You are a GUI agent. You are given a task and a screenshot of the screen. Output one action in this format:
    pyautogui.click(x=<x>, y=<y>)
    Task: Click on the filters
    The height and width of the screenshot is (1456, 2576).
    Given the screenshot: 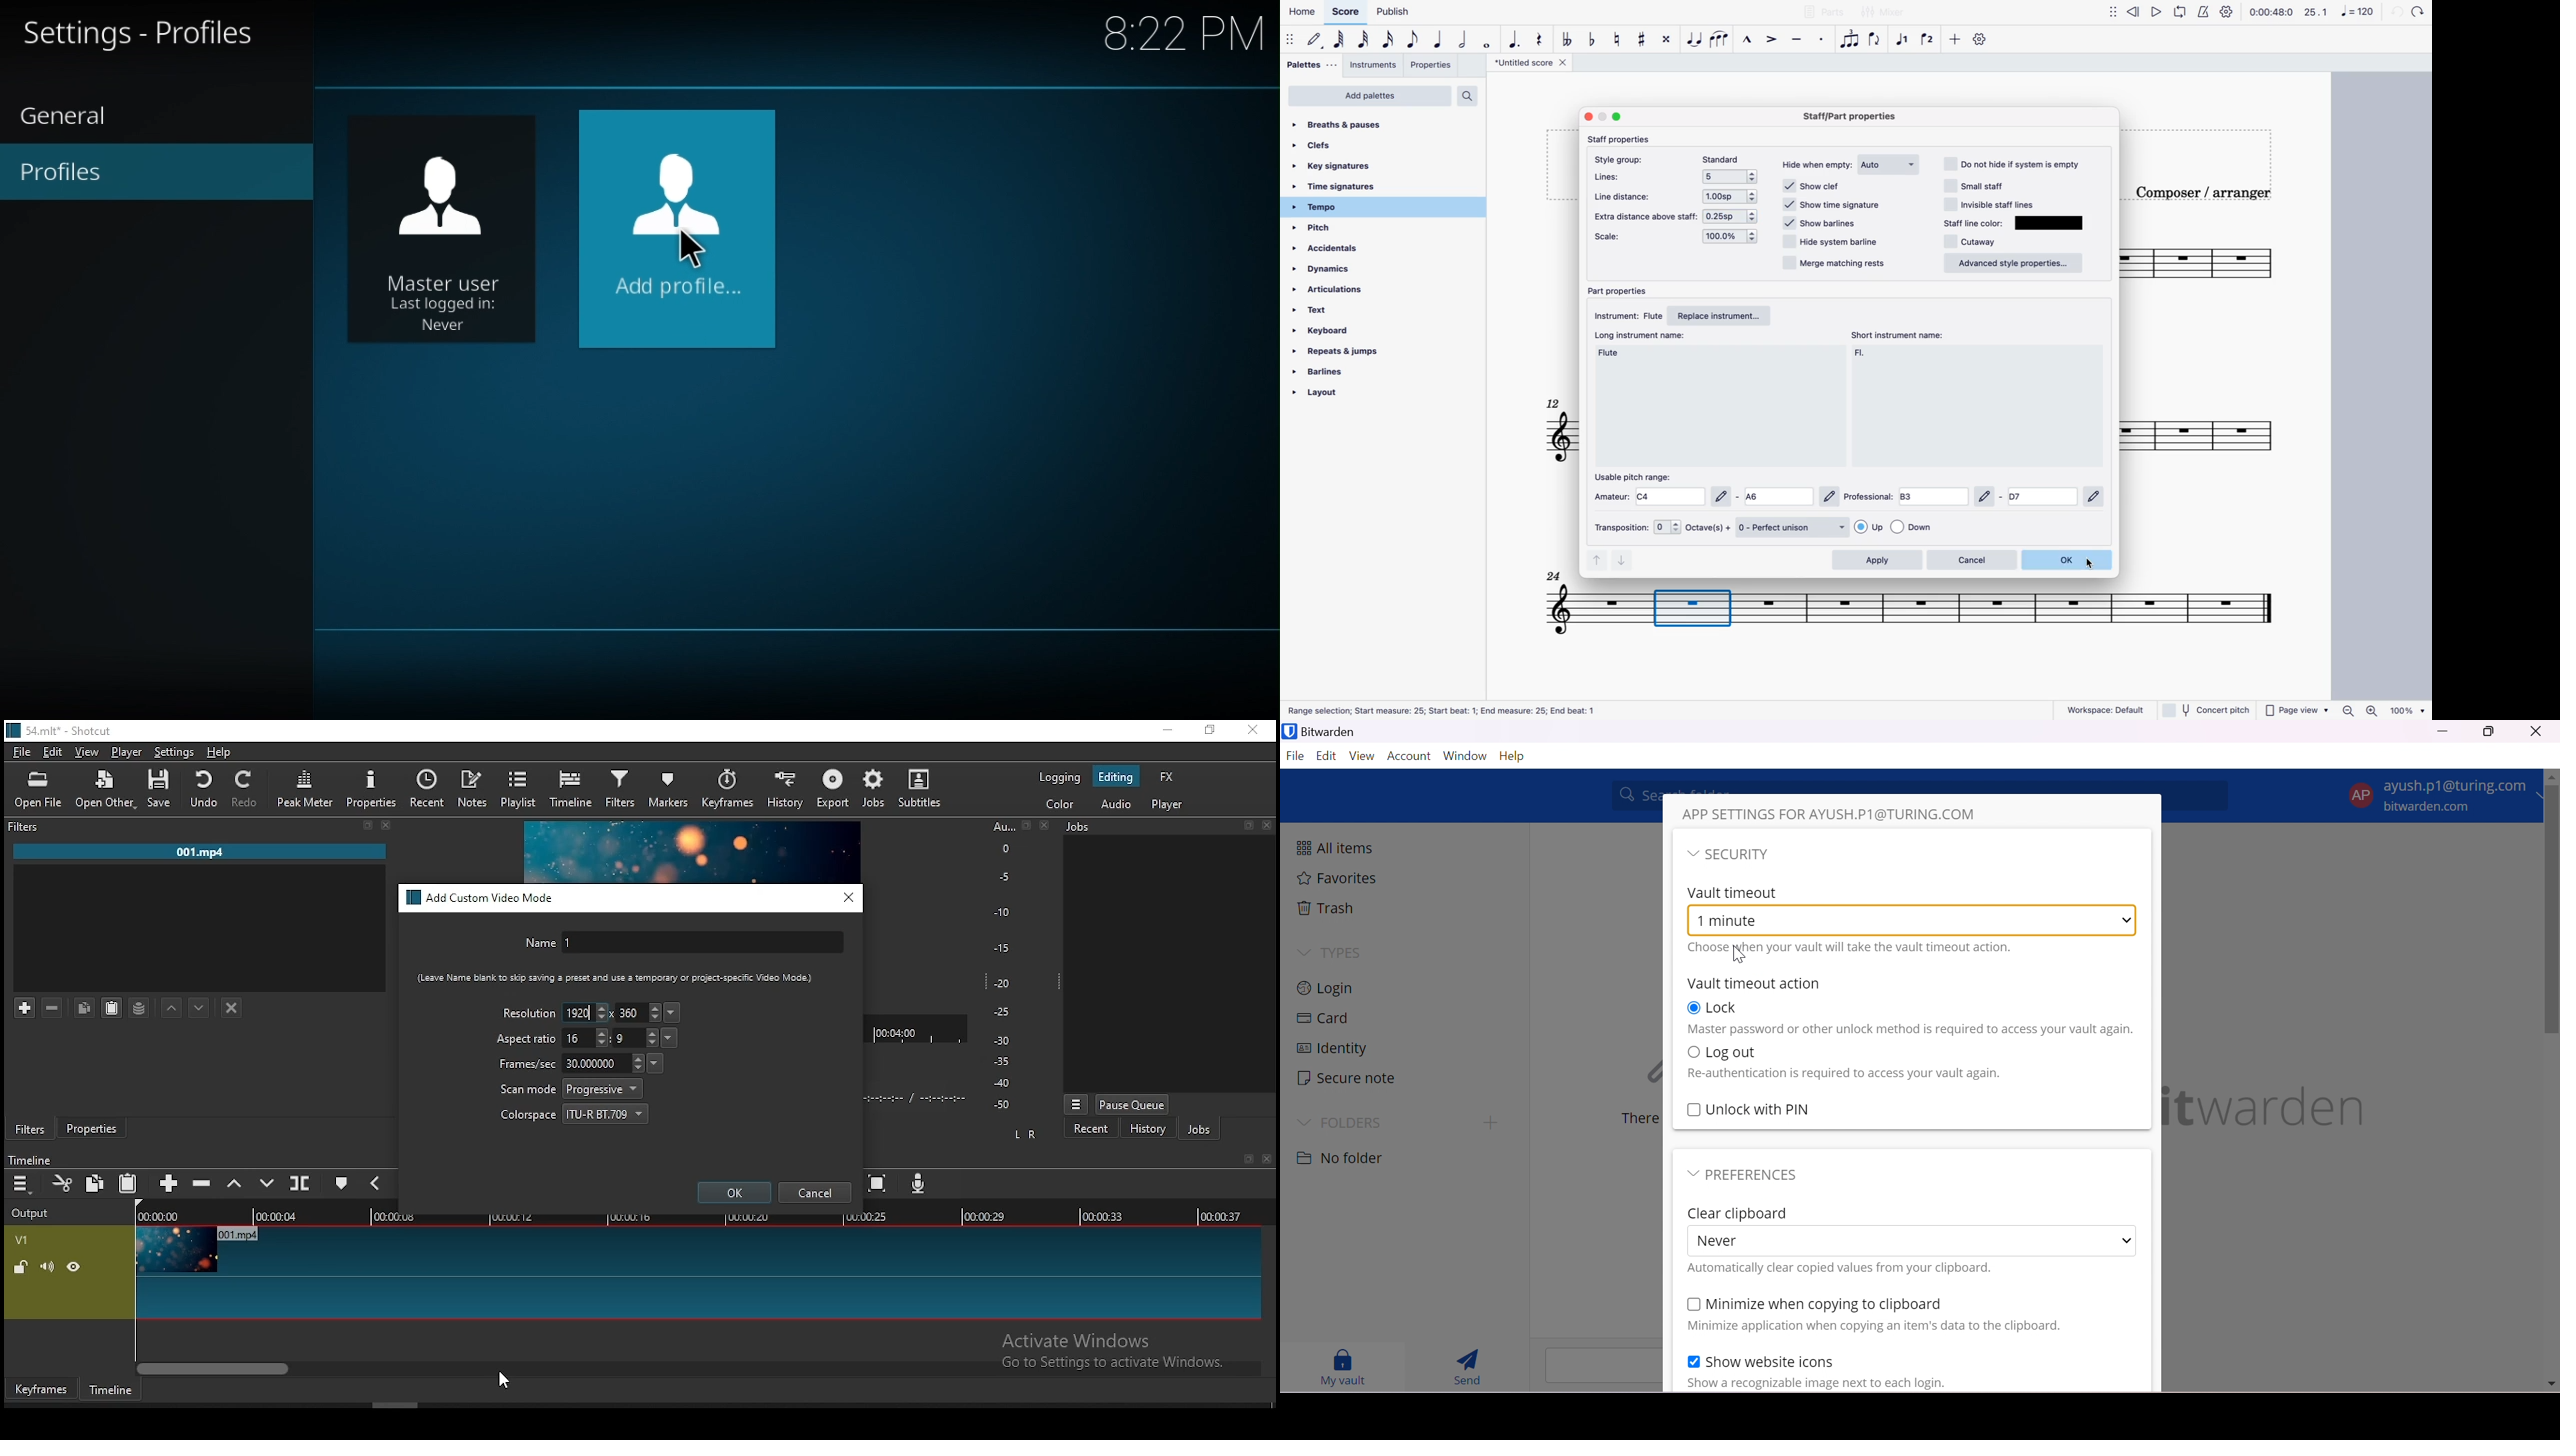 What is the action you would take?
    pyautogui.click(x=30, y=1129)
    